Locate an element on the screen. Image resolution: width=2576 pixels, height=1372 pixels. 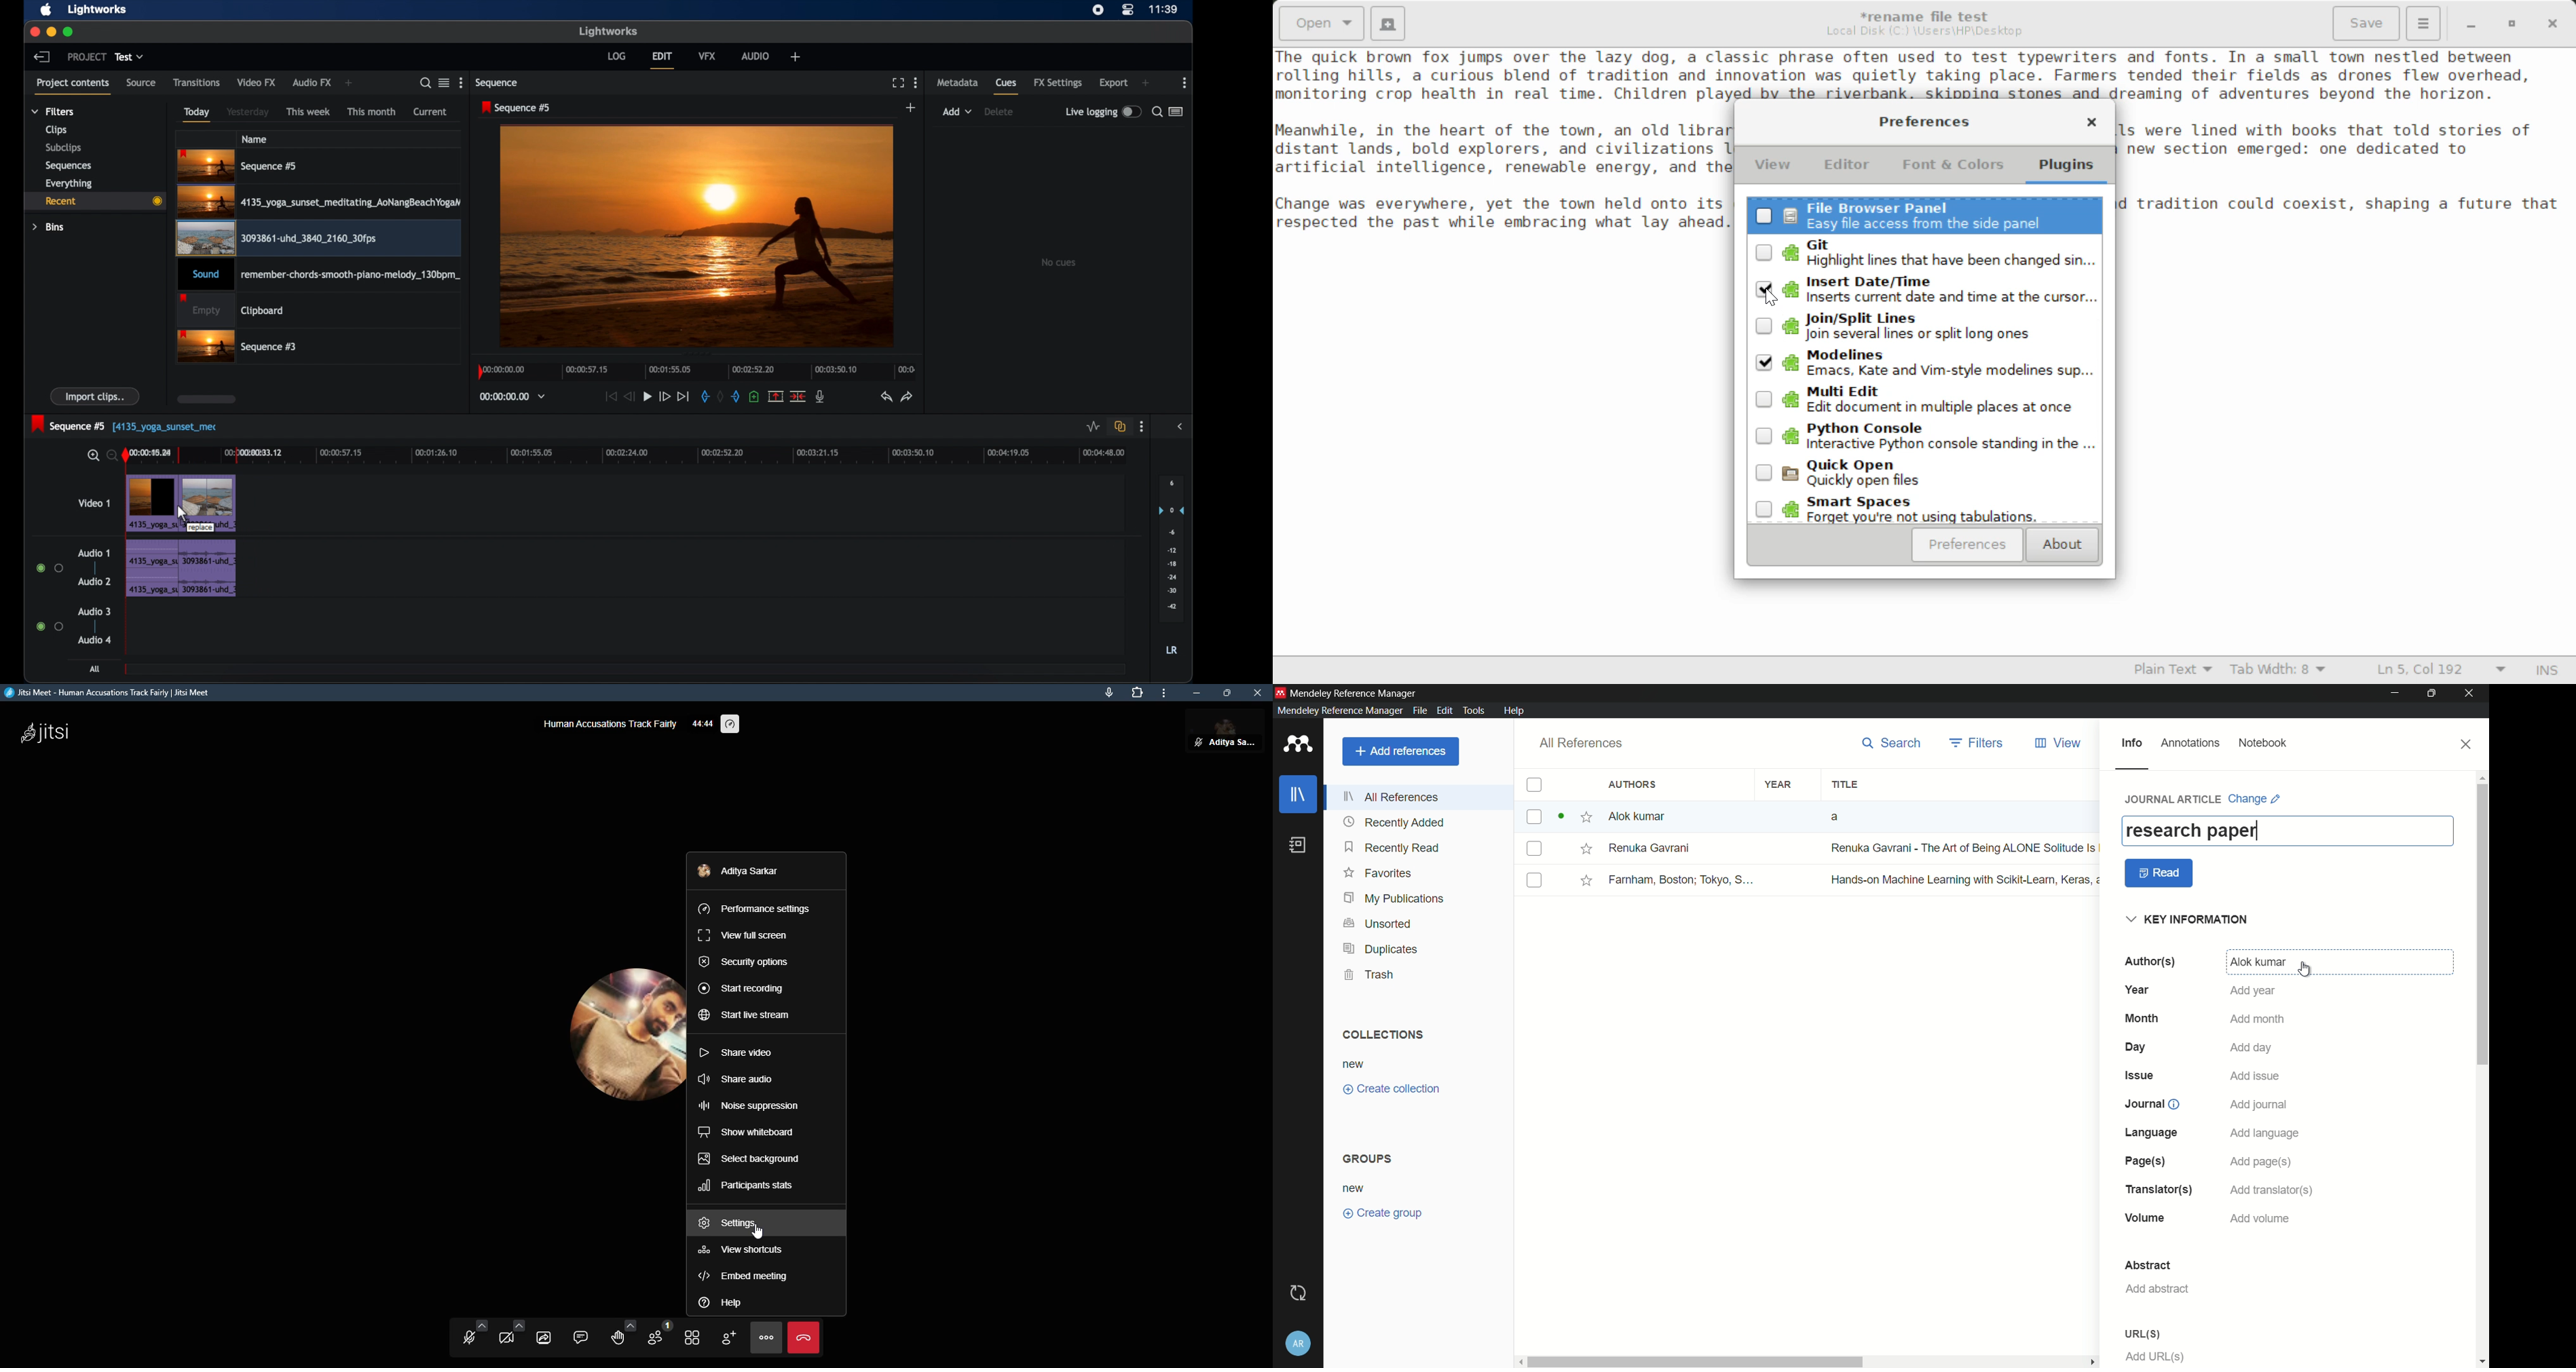
video preview is located at coordinates (699, 237).